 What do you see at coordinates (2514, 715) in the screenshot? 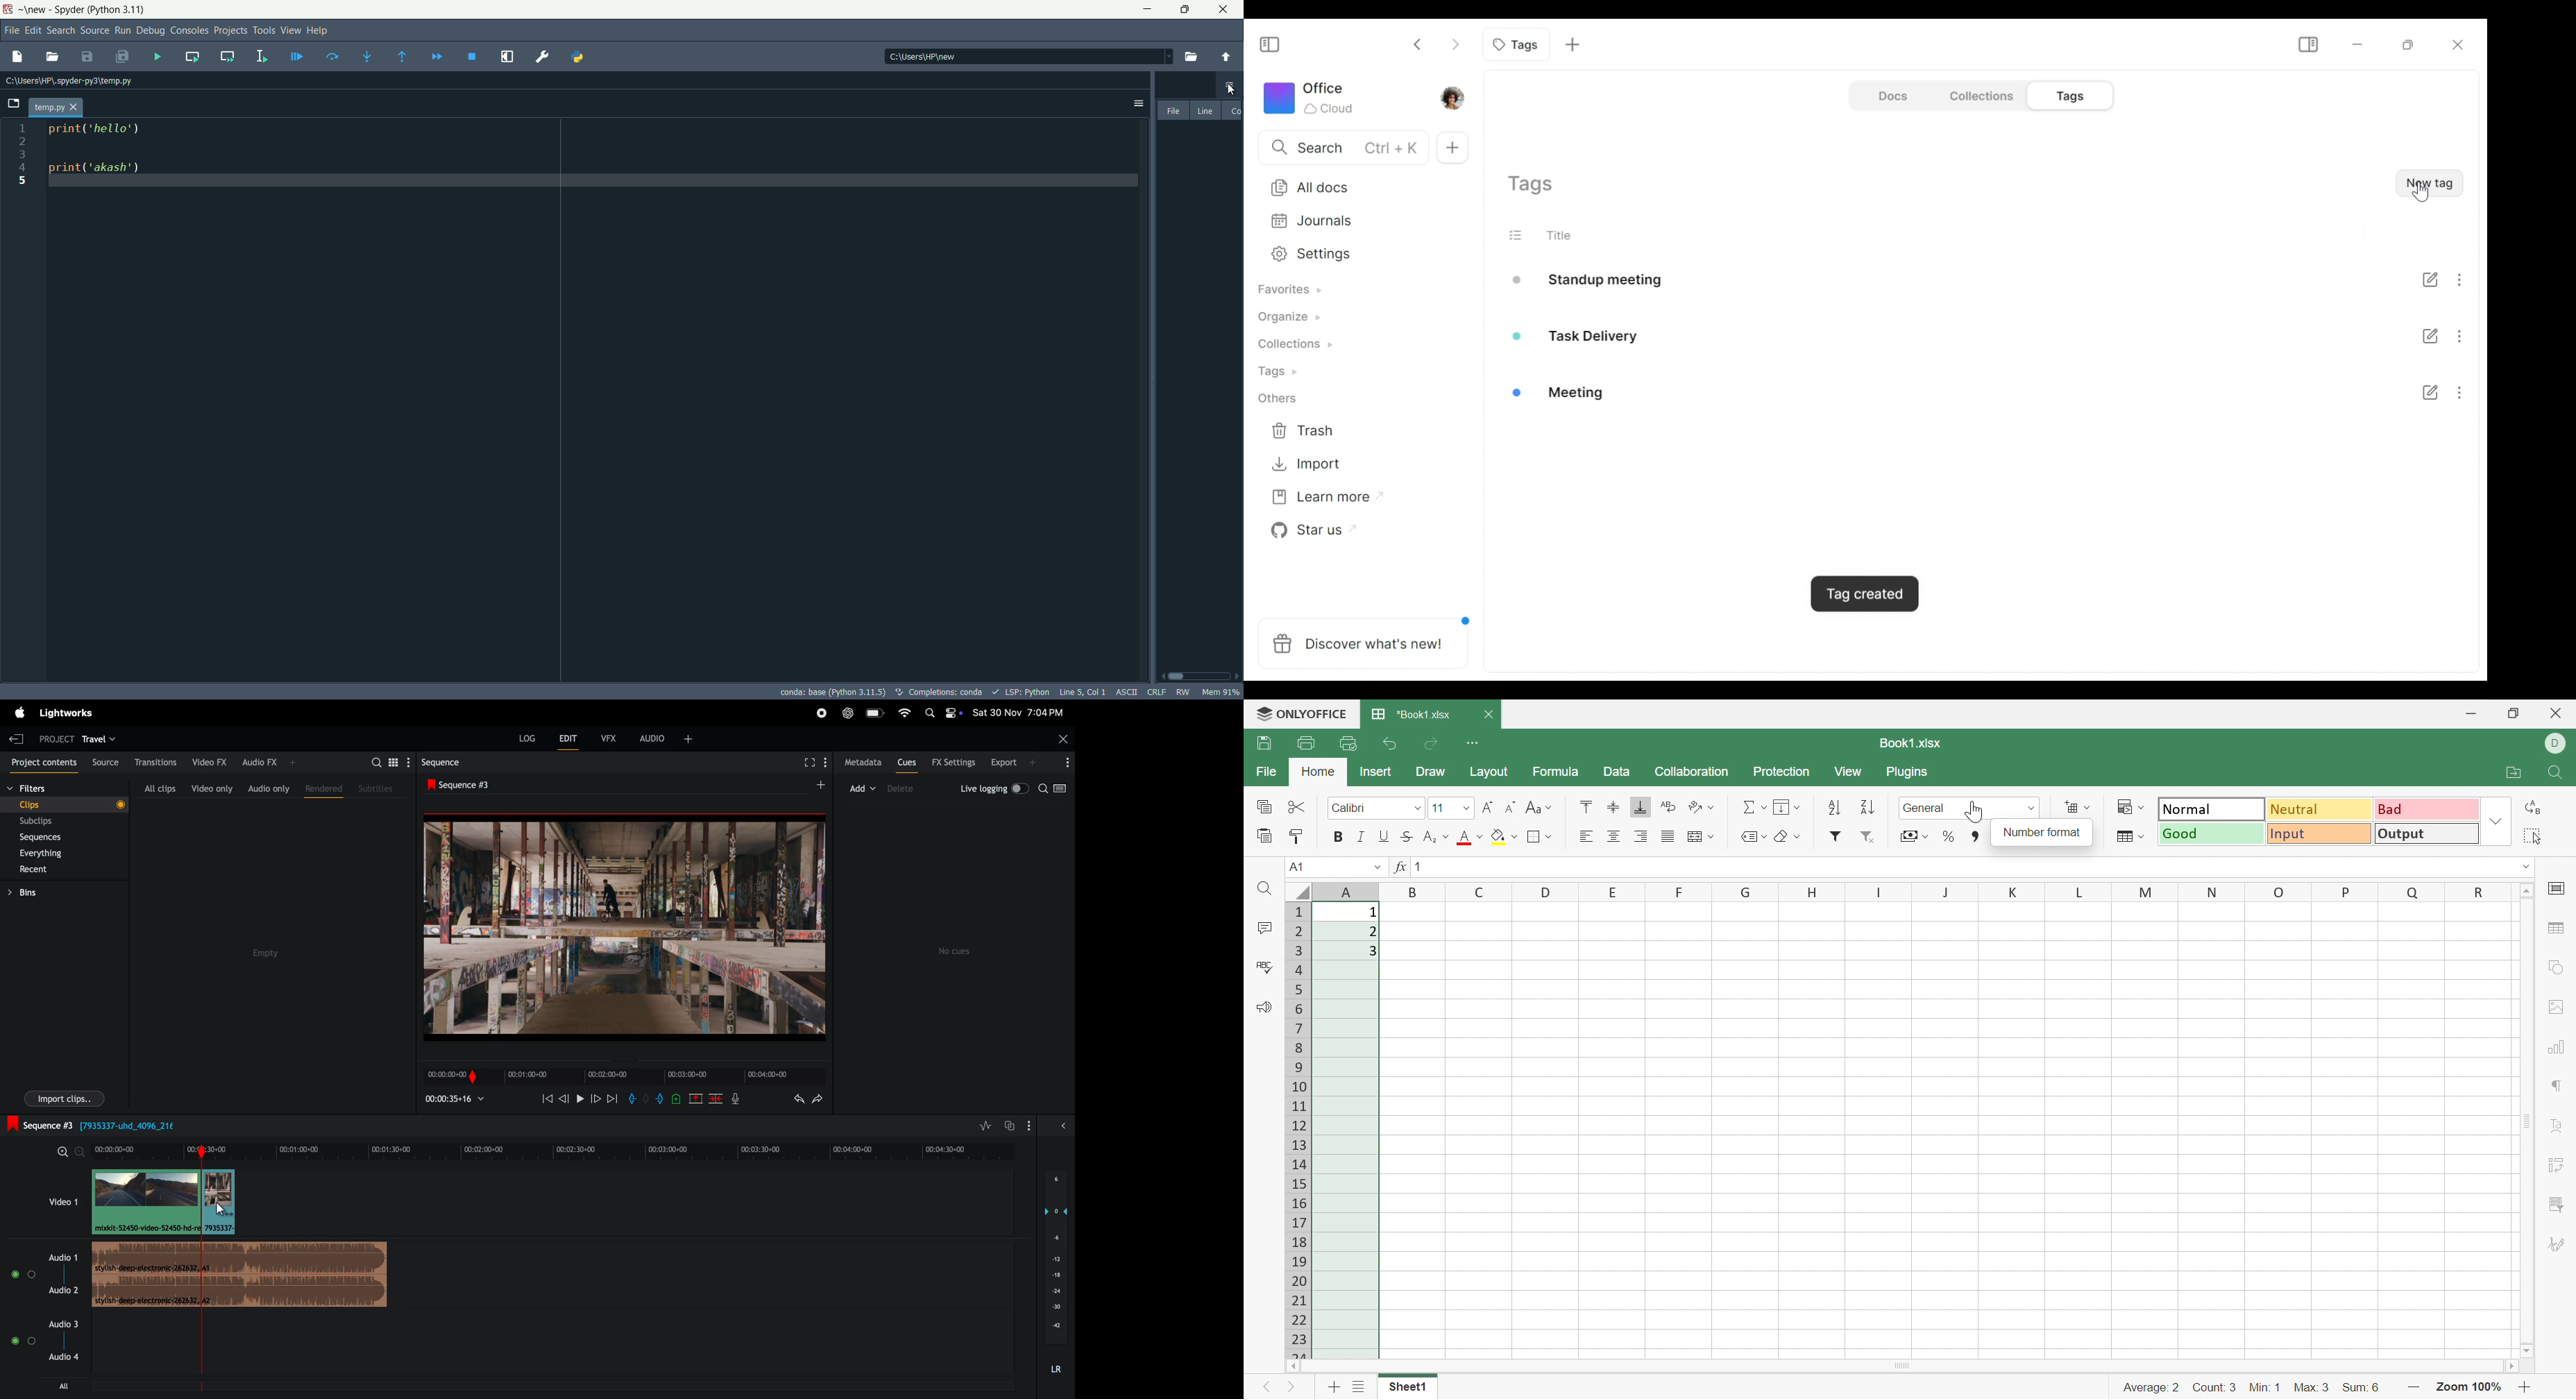
I see `Restore down` at bounding box center [2514, 715].